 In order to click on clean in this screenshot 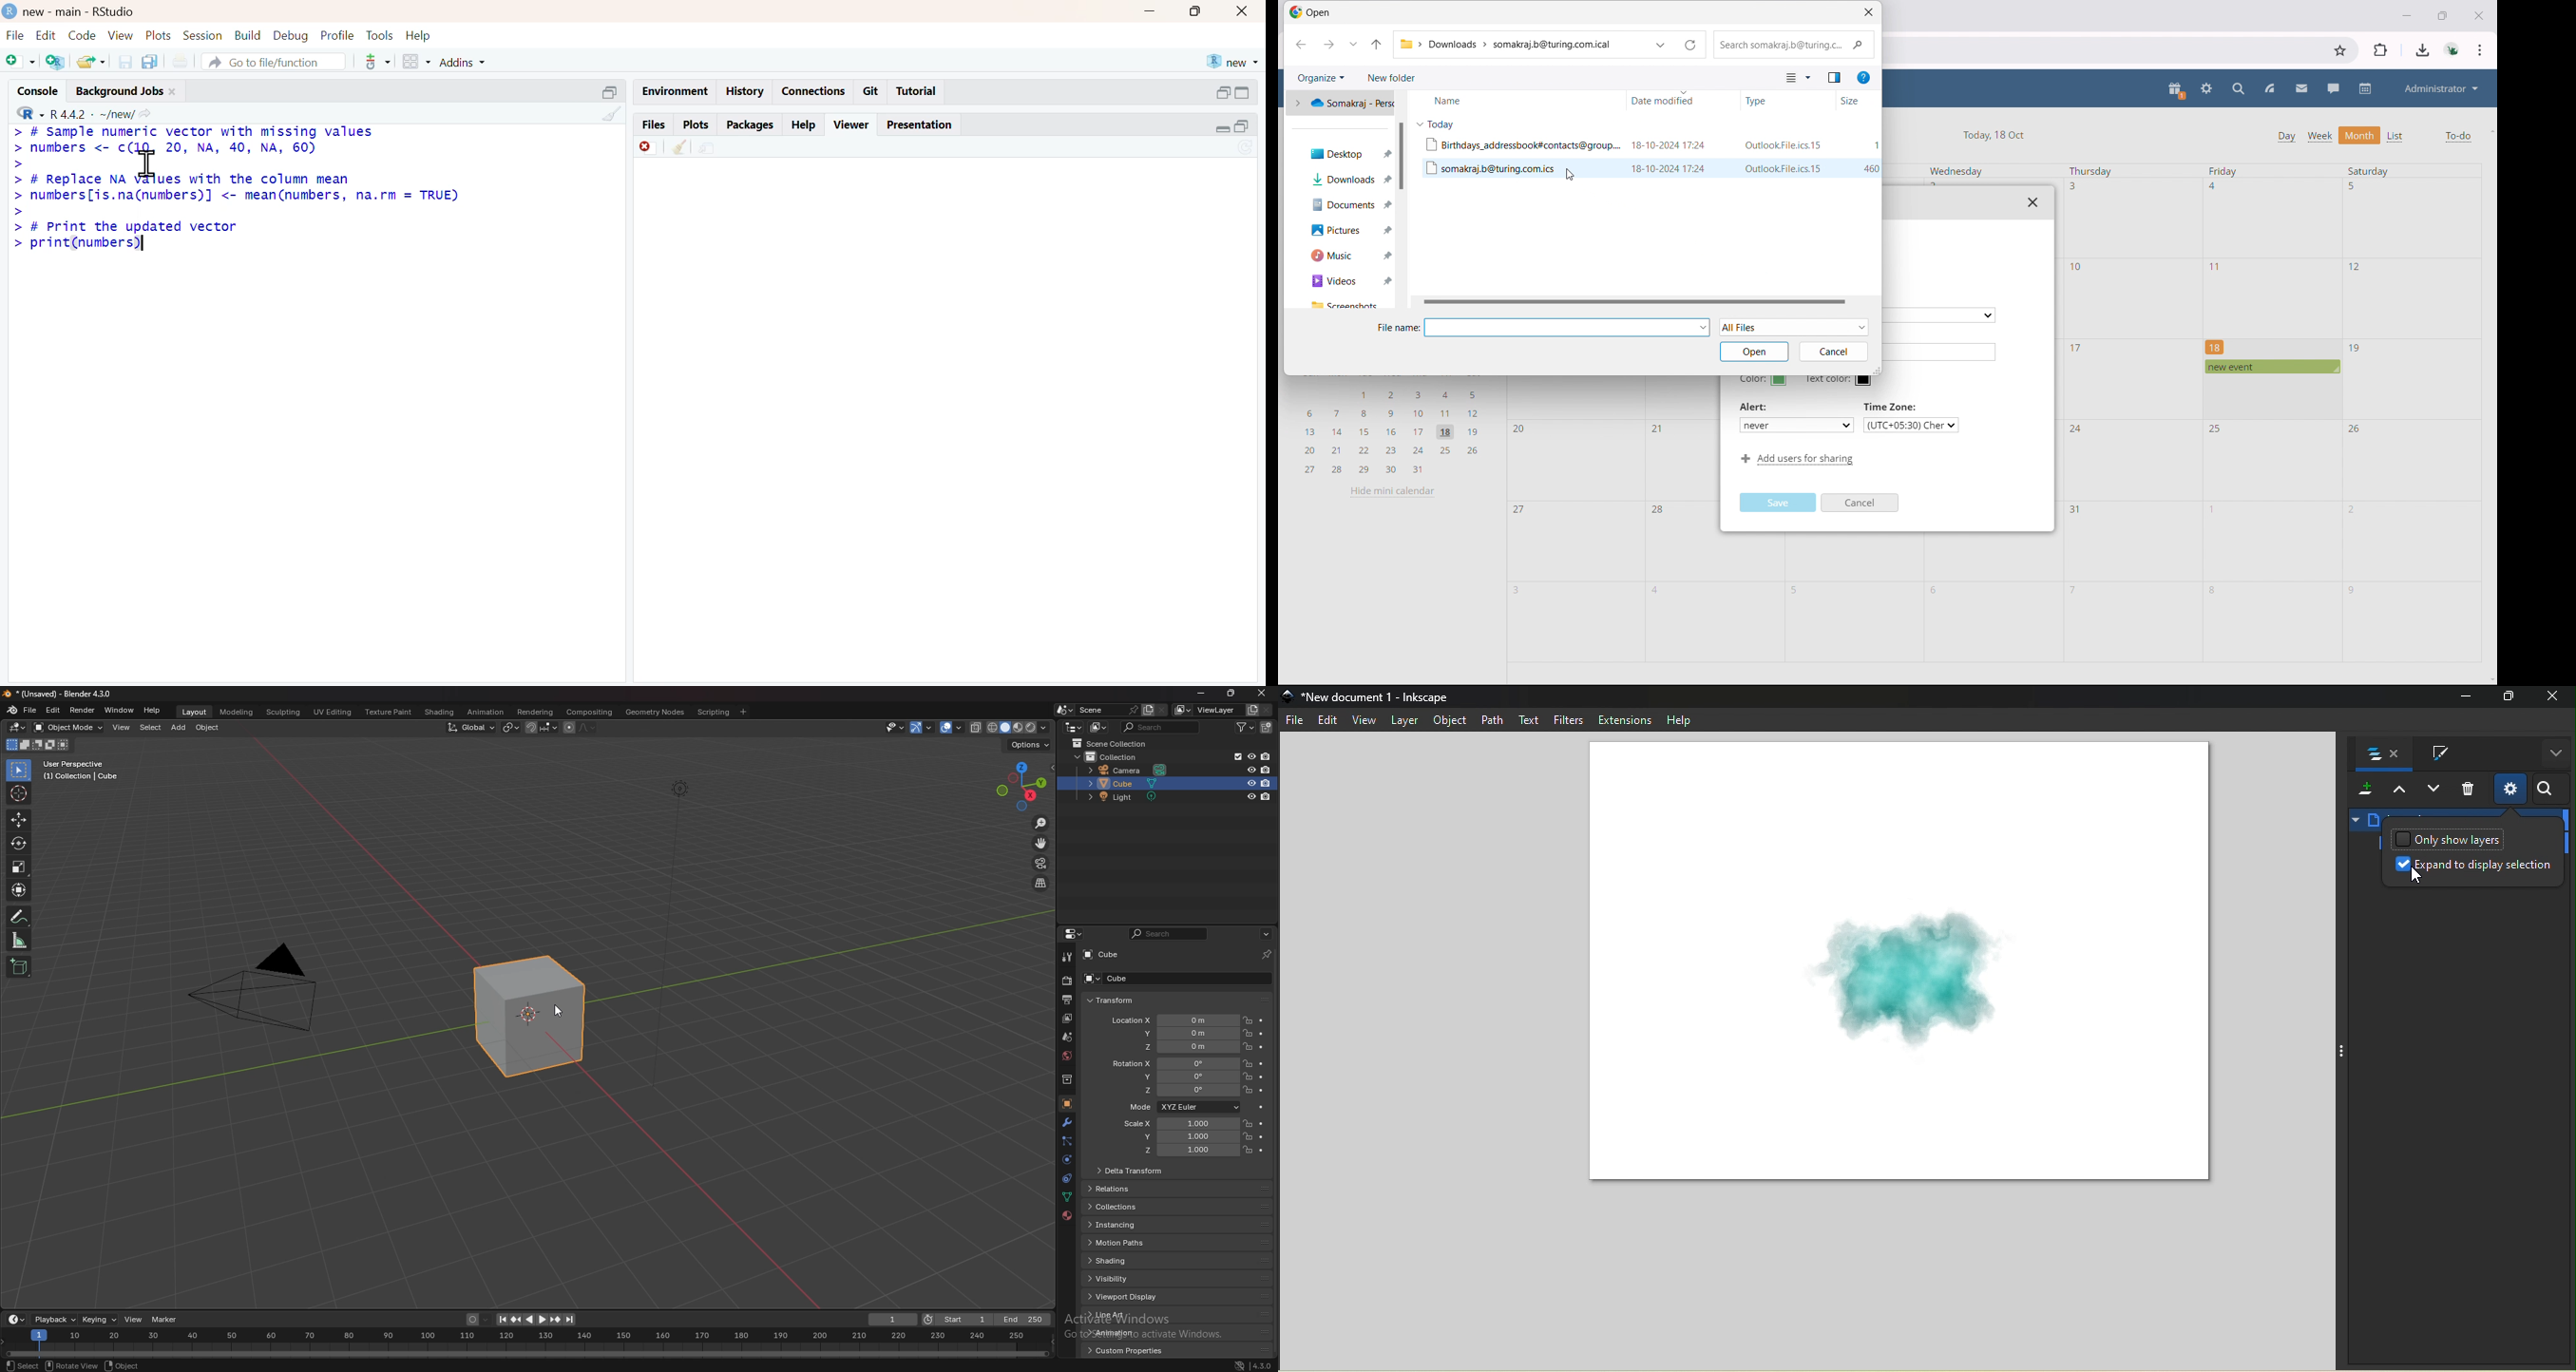, I will do `click(681, 148)`.